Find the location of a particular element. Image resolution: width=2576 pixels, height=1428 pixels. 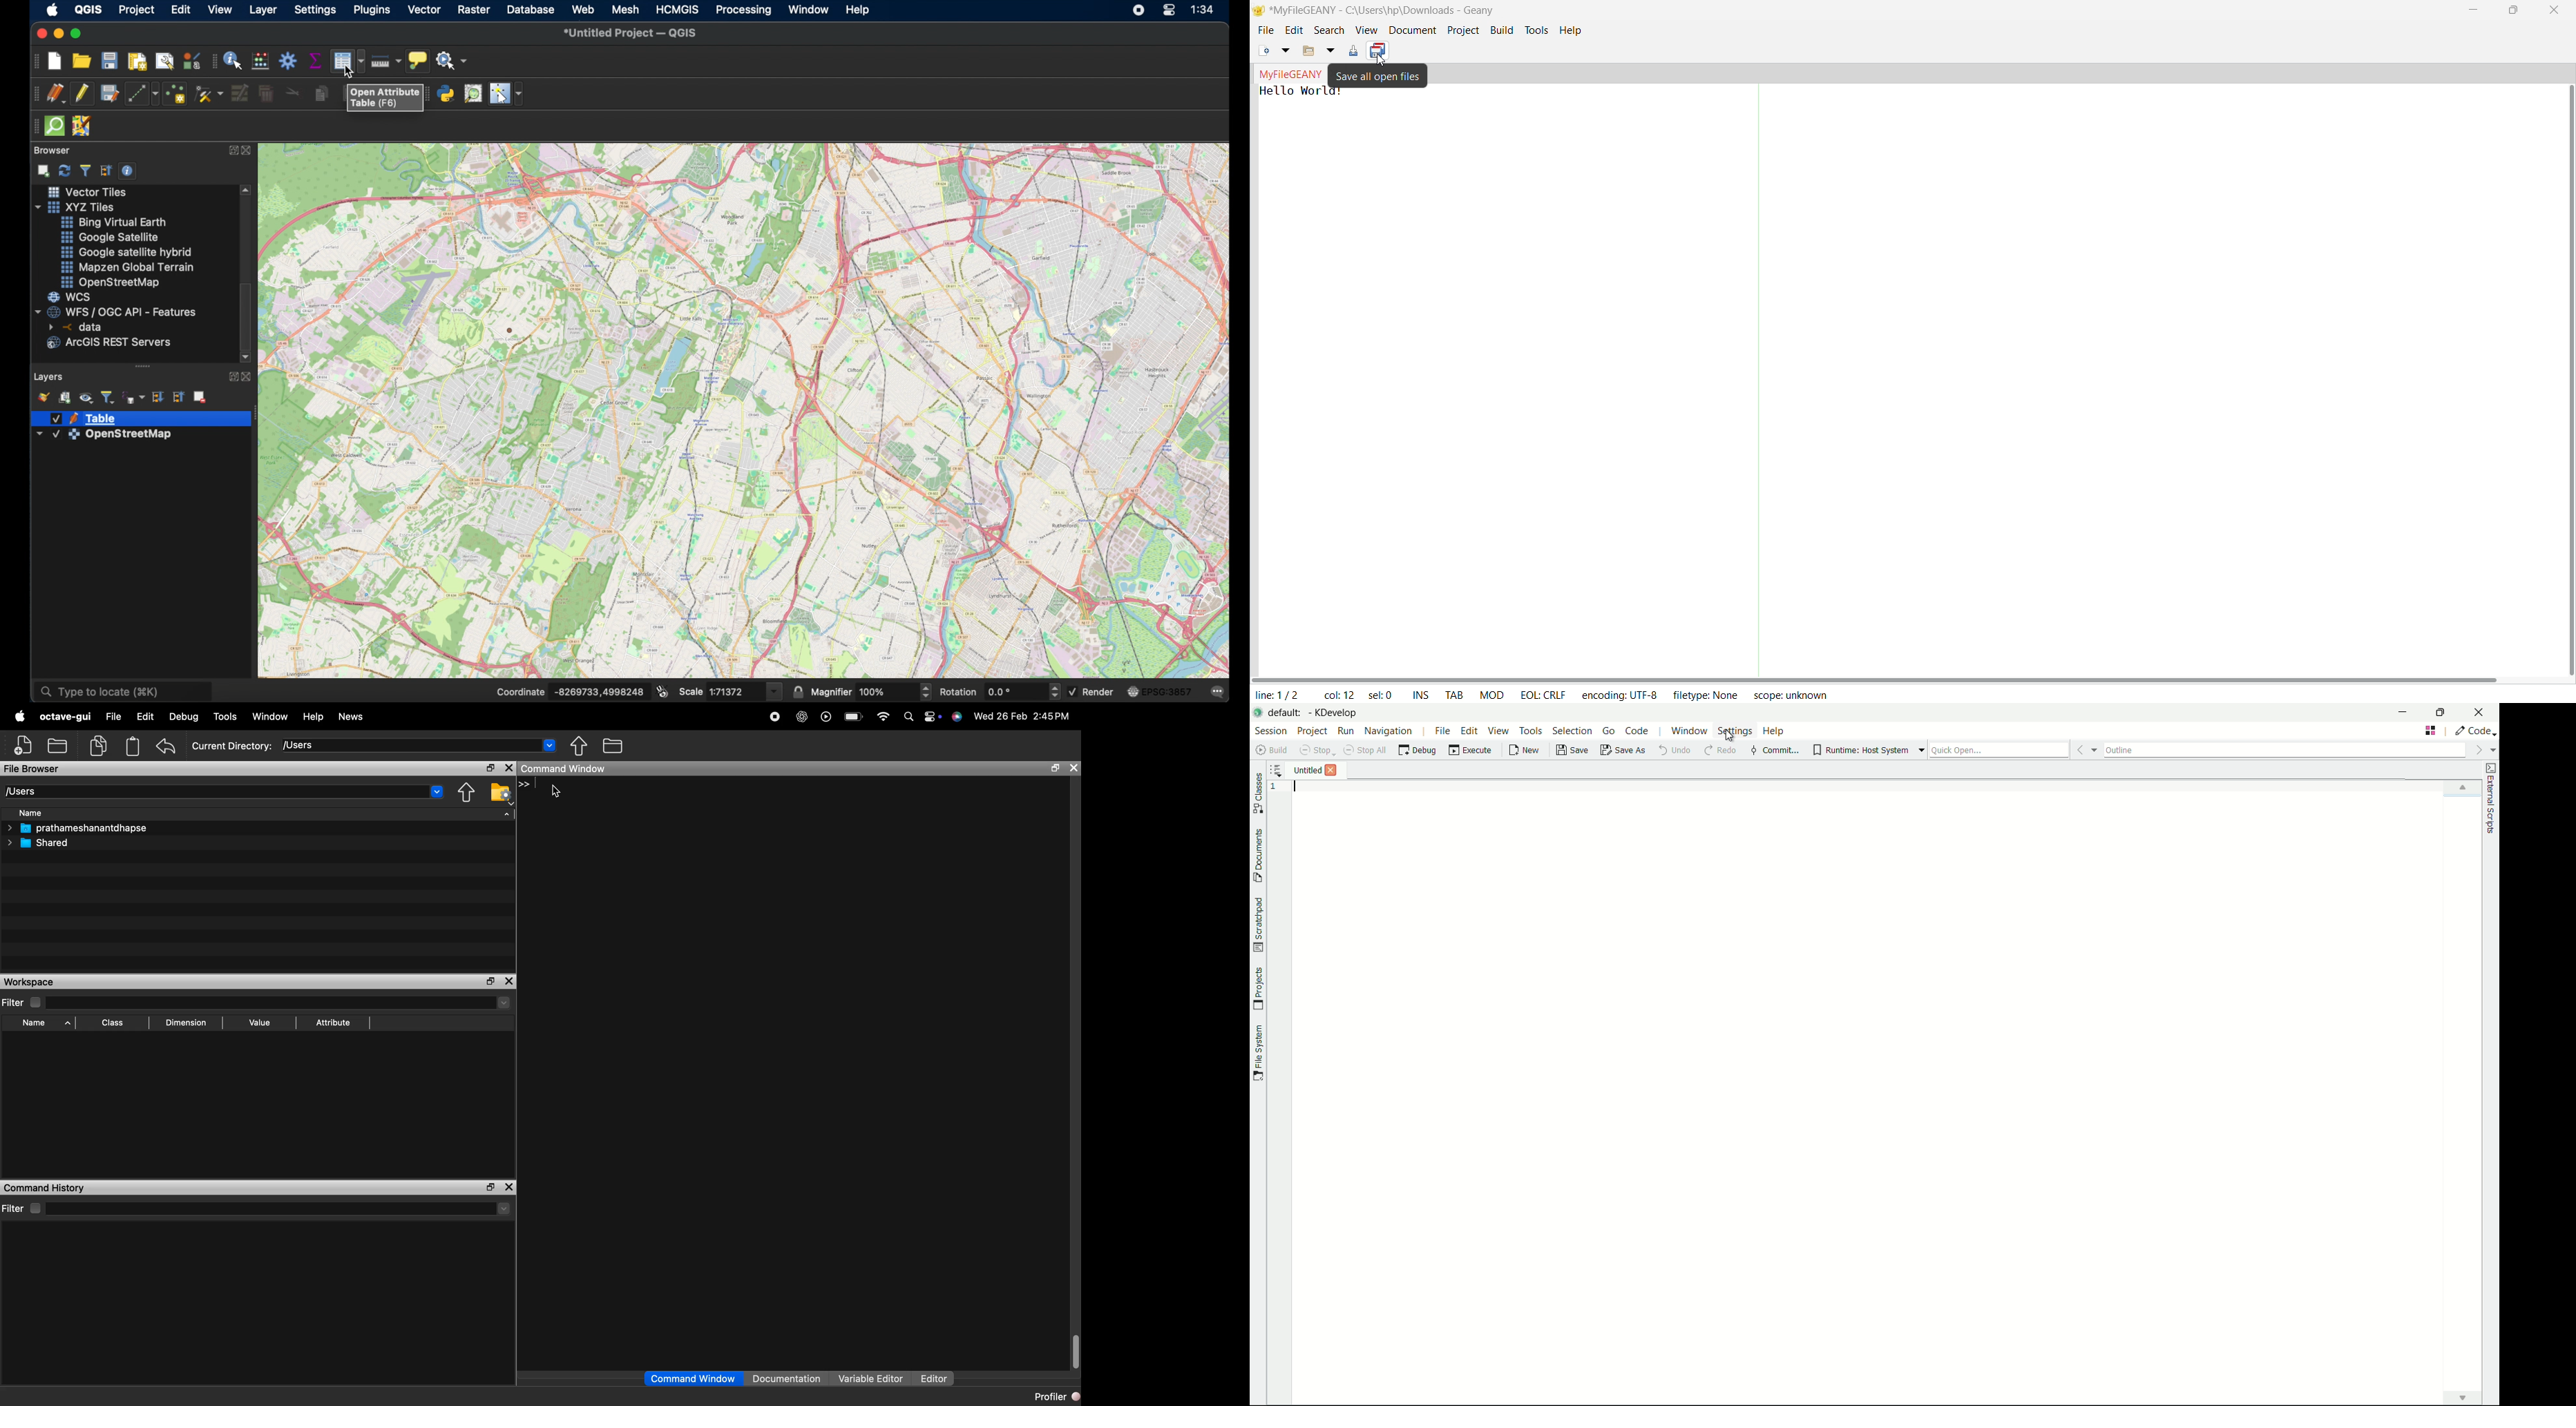

arcgis rest server is located at coordinates (111, 344).